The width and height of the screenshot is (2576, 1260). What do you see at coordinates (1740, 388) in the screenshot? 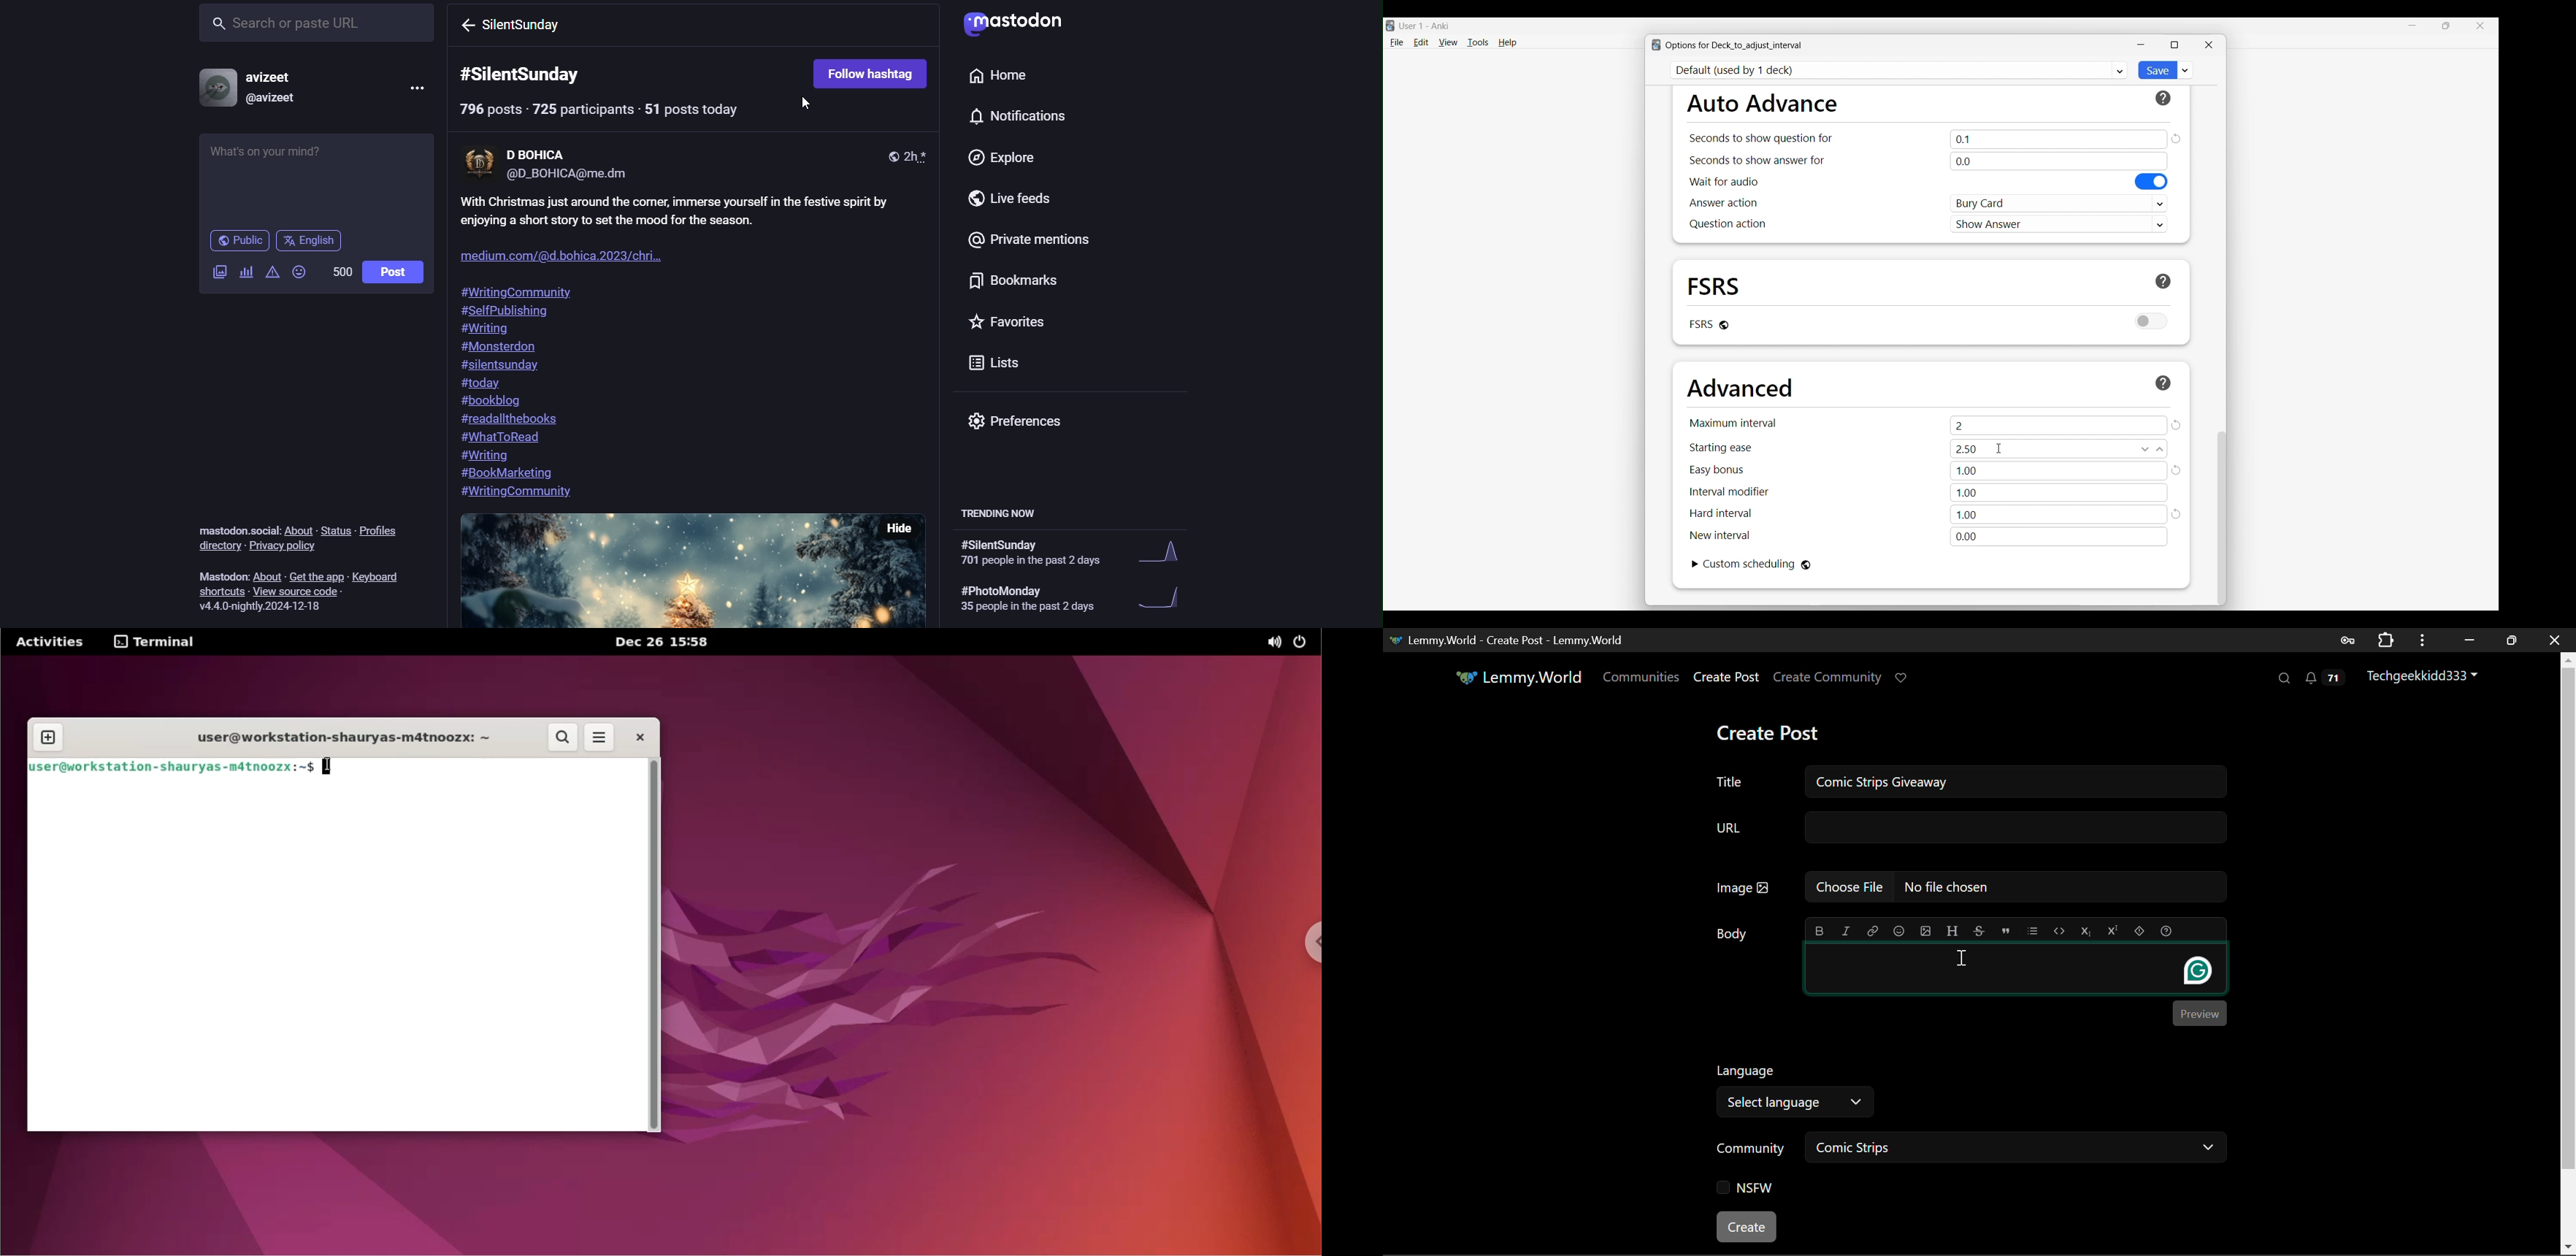
I see `Advanced` at bounding box center [1740, 388].